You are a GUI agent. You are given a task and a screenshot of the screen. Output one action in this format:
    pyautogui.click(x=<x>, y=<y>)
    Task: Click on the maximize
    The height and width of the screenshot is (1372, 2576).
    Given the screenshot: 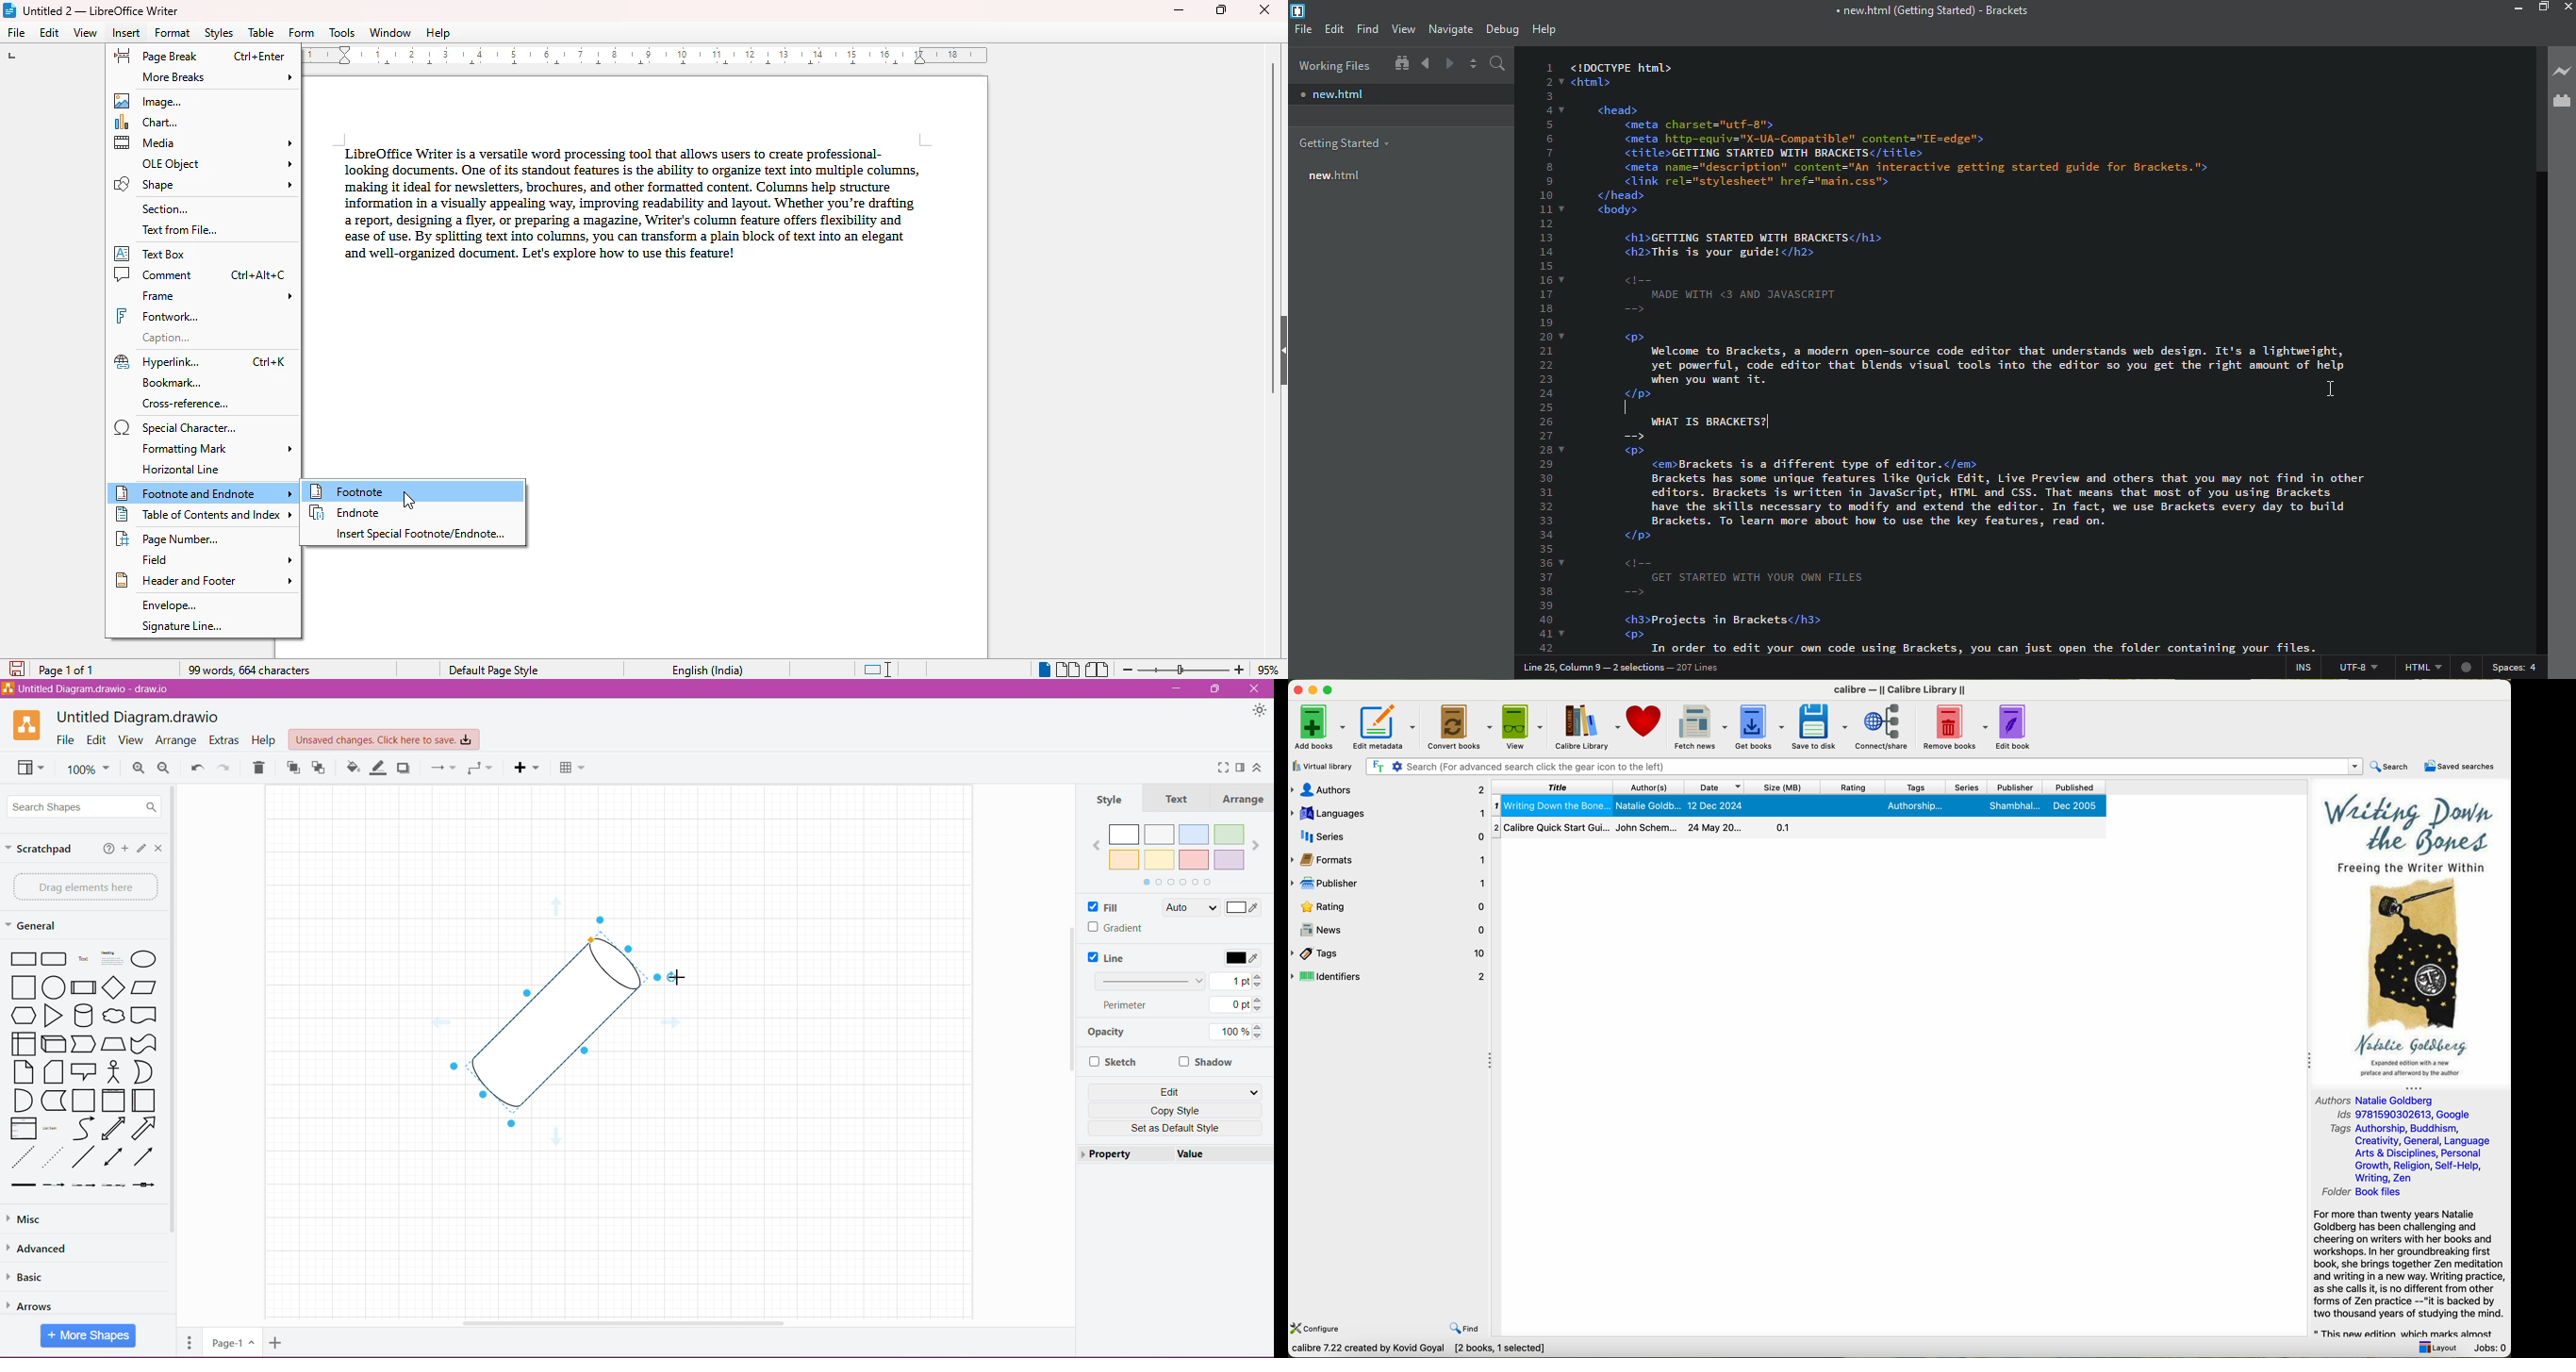 What is the action you would take?
    pyautogui.click(x=2544, y=8)
    